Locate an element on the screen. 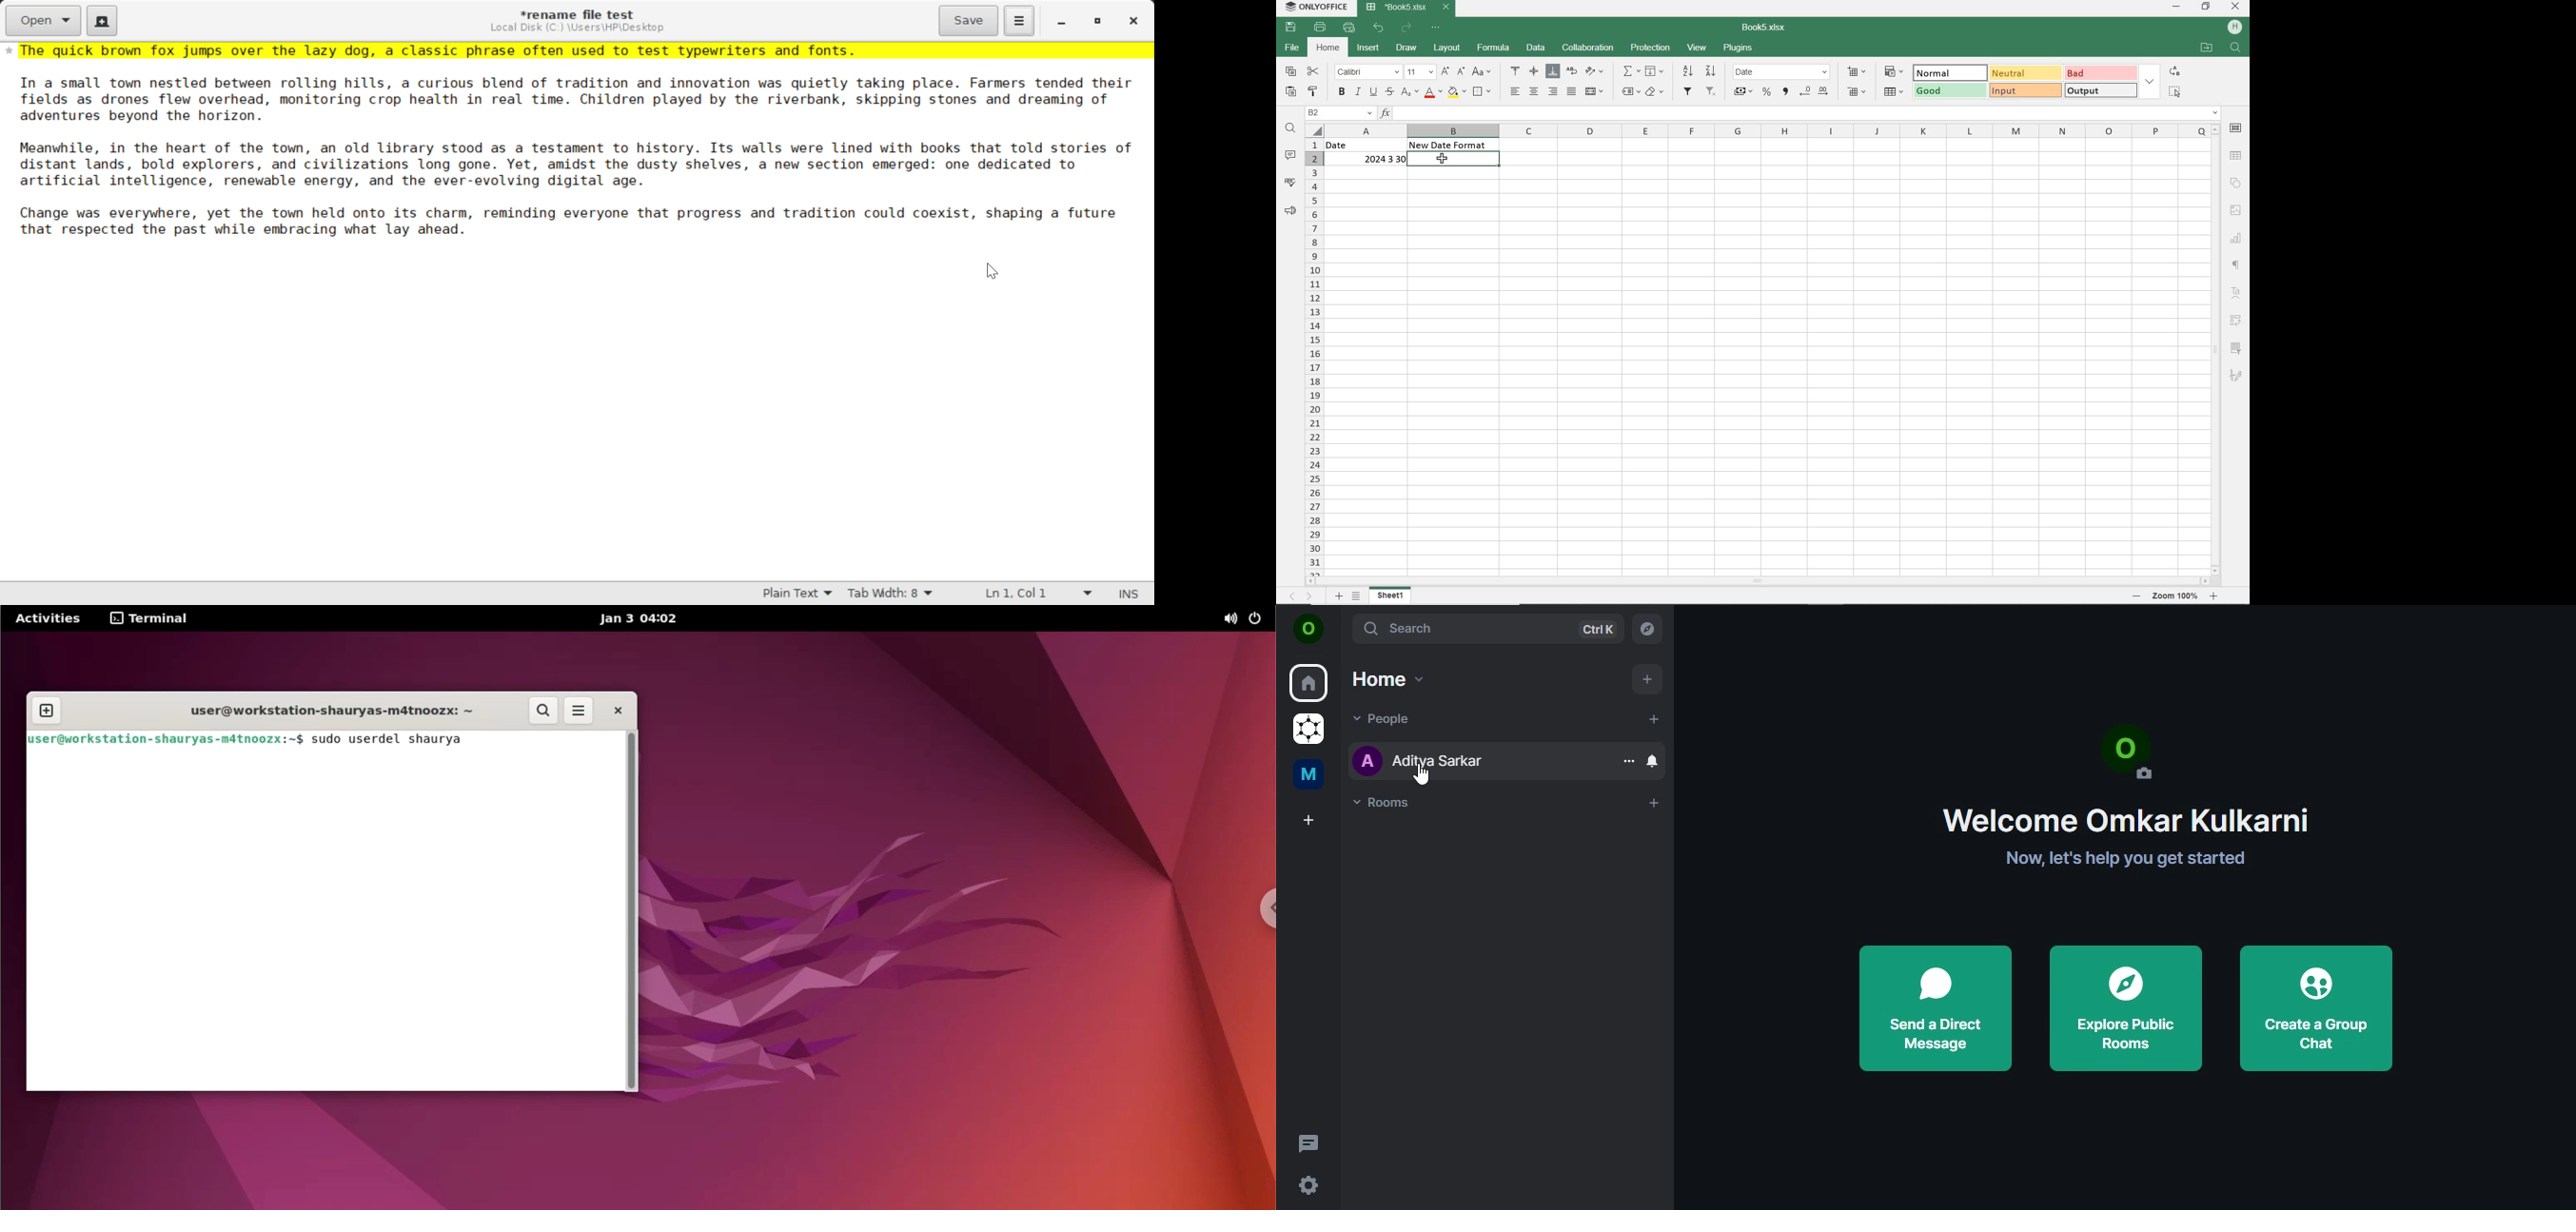  PROTECTION is located at coordinates (1651, 48).